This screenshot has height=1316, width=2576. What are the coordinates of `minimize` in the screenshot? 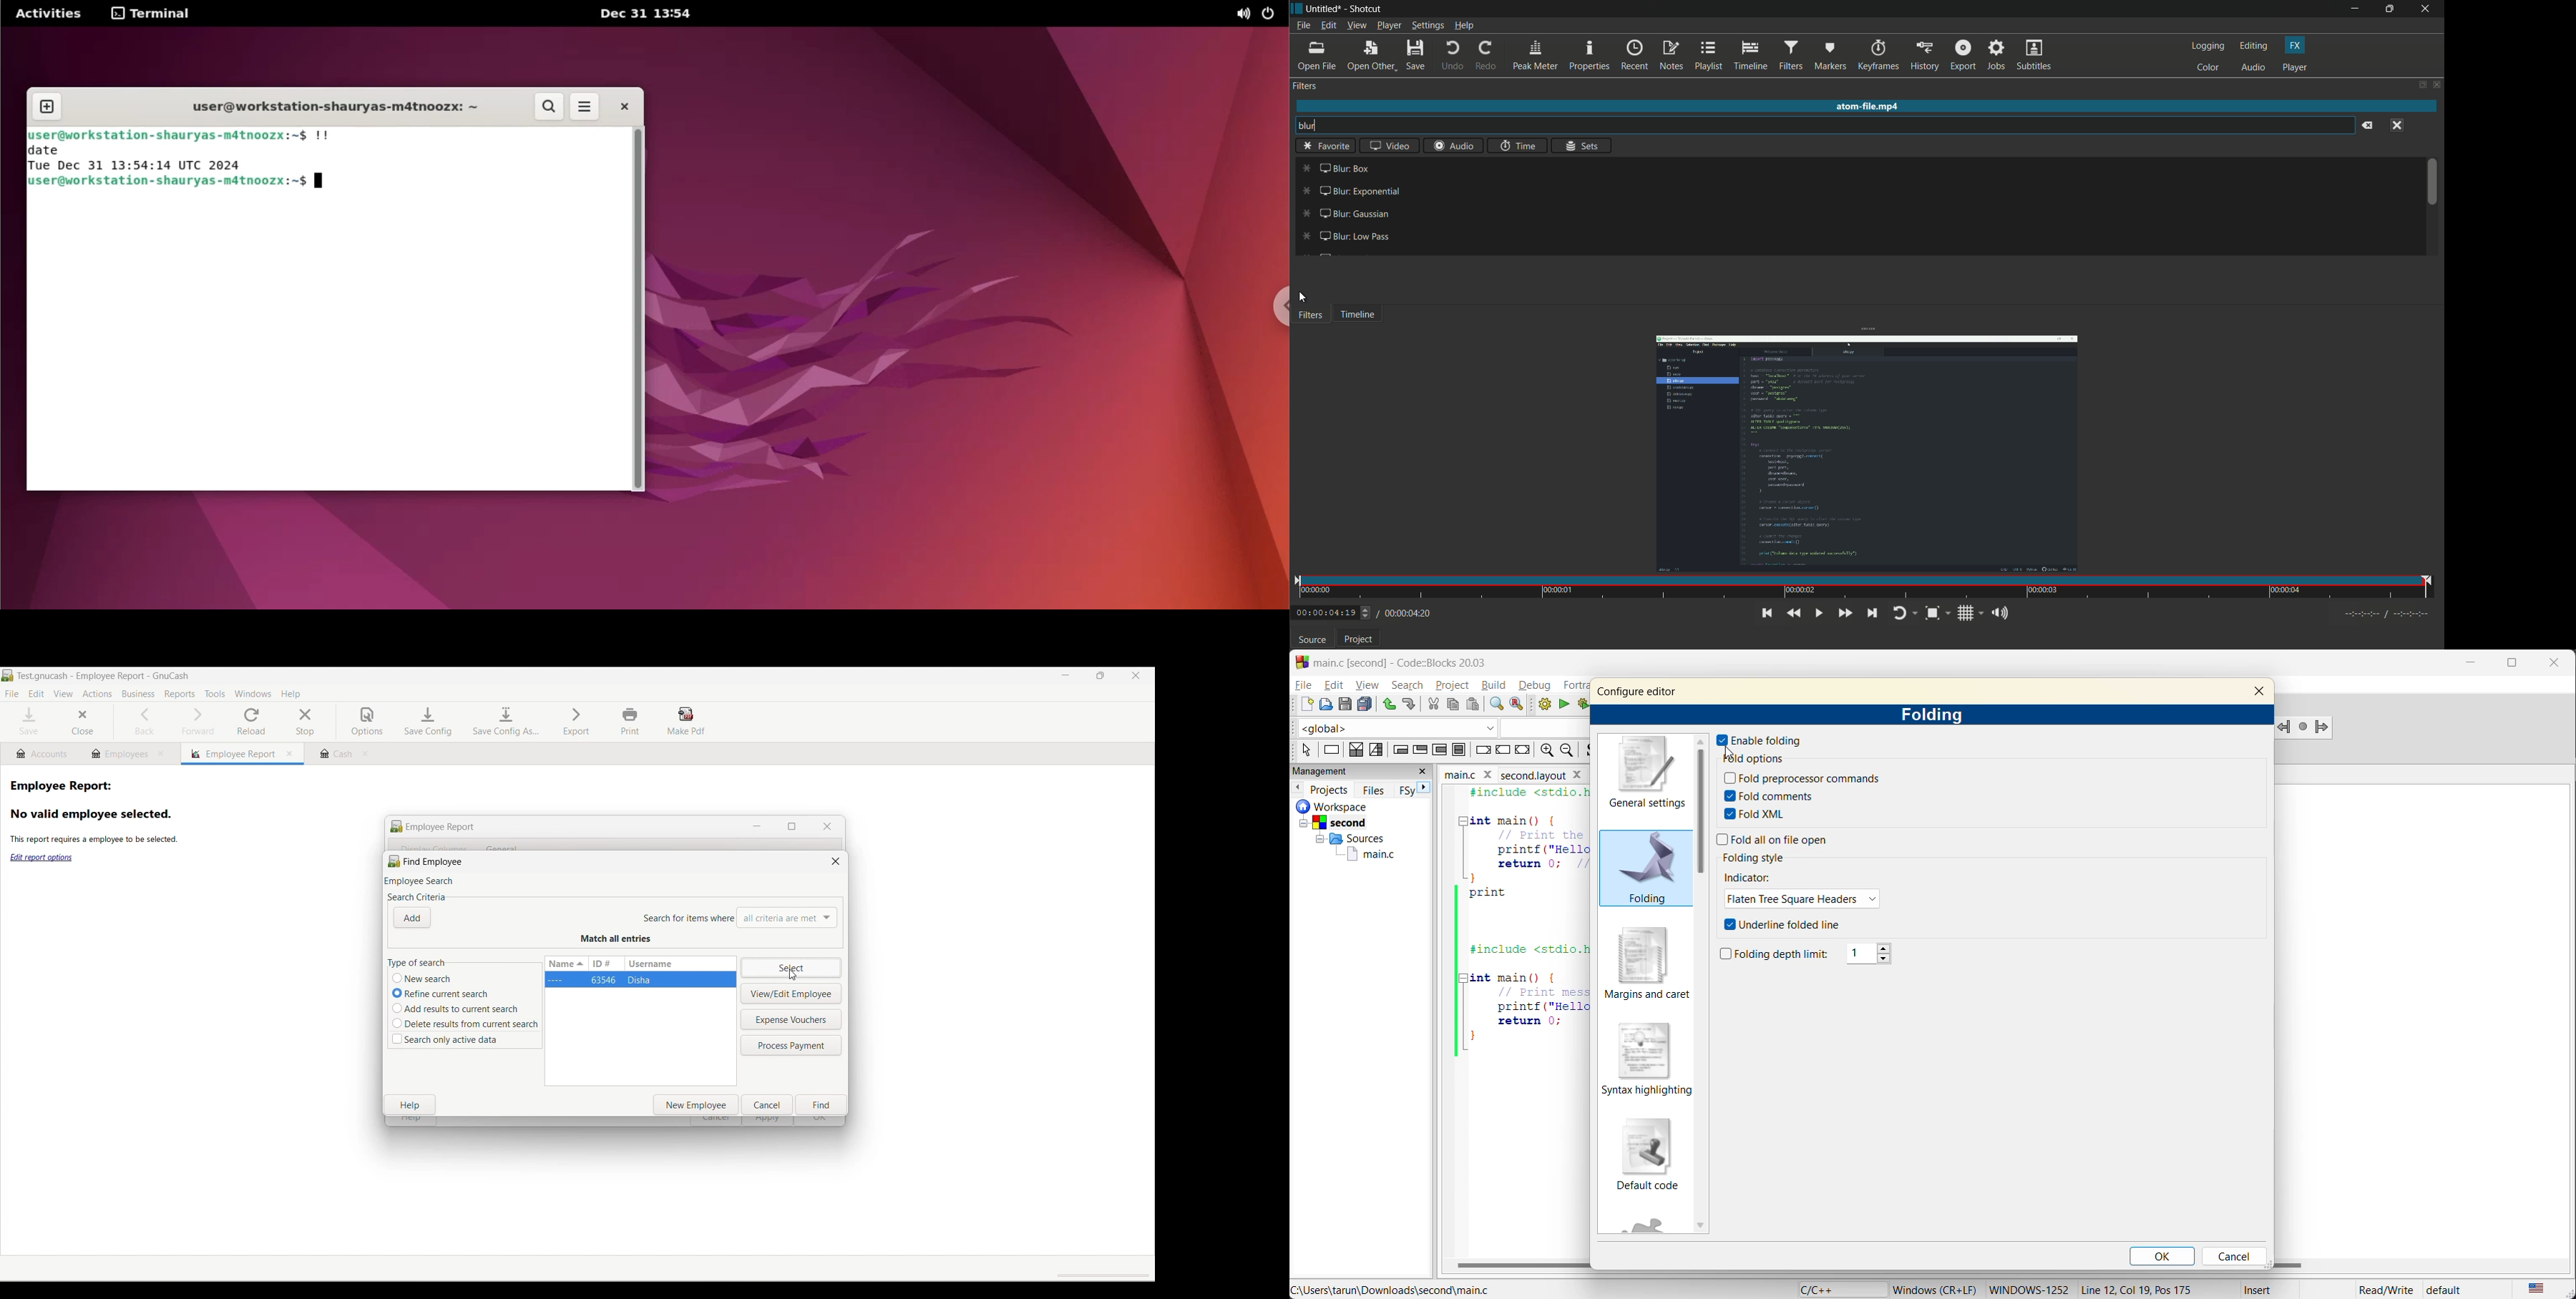 It's located at (2469, 664).